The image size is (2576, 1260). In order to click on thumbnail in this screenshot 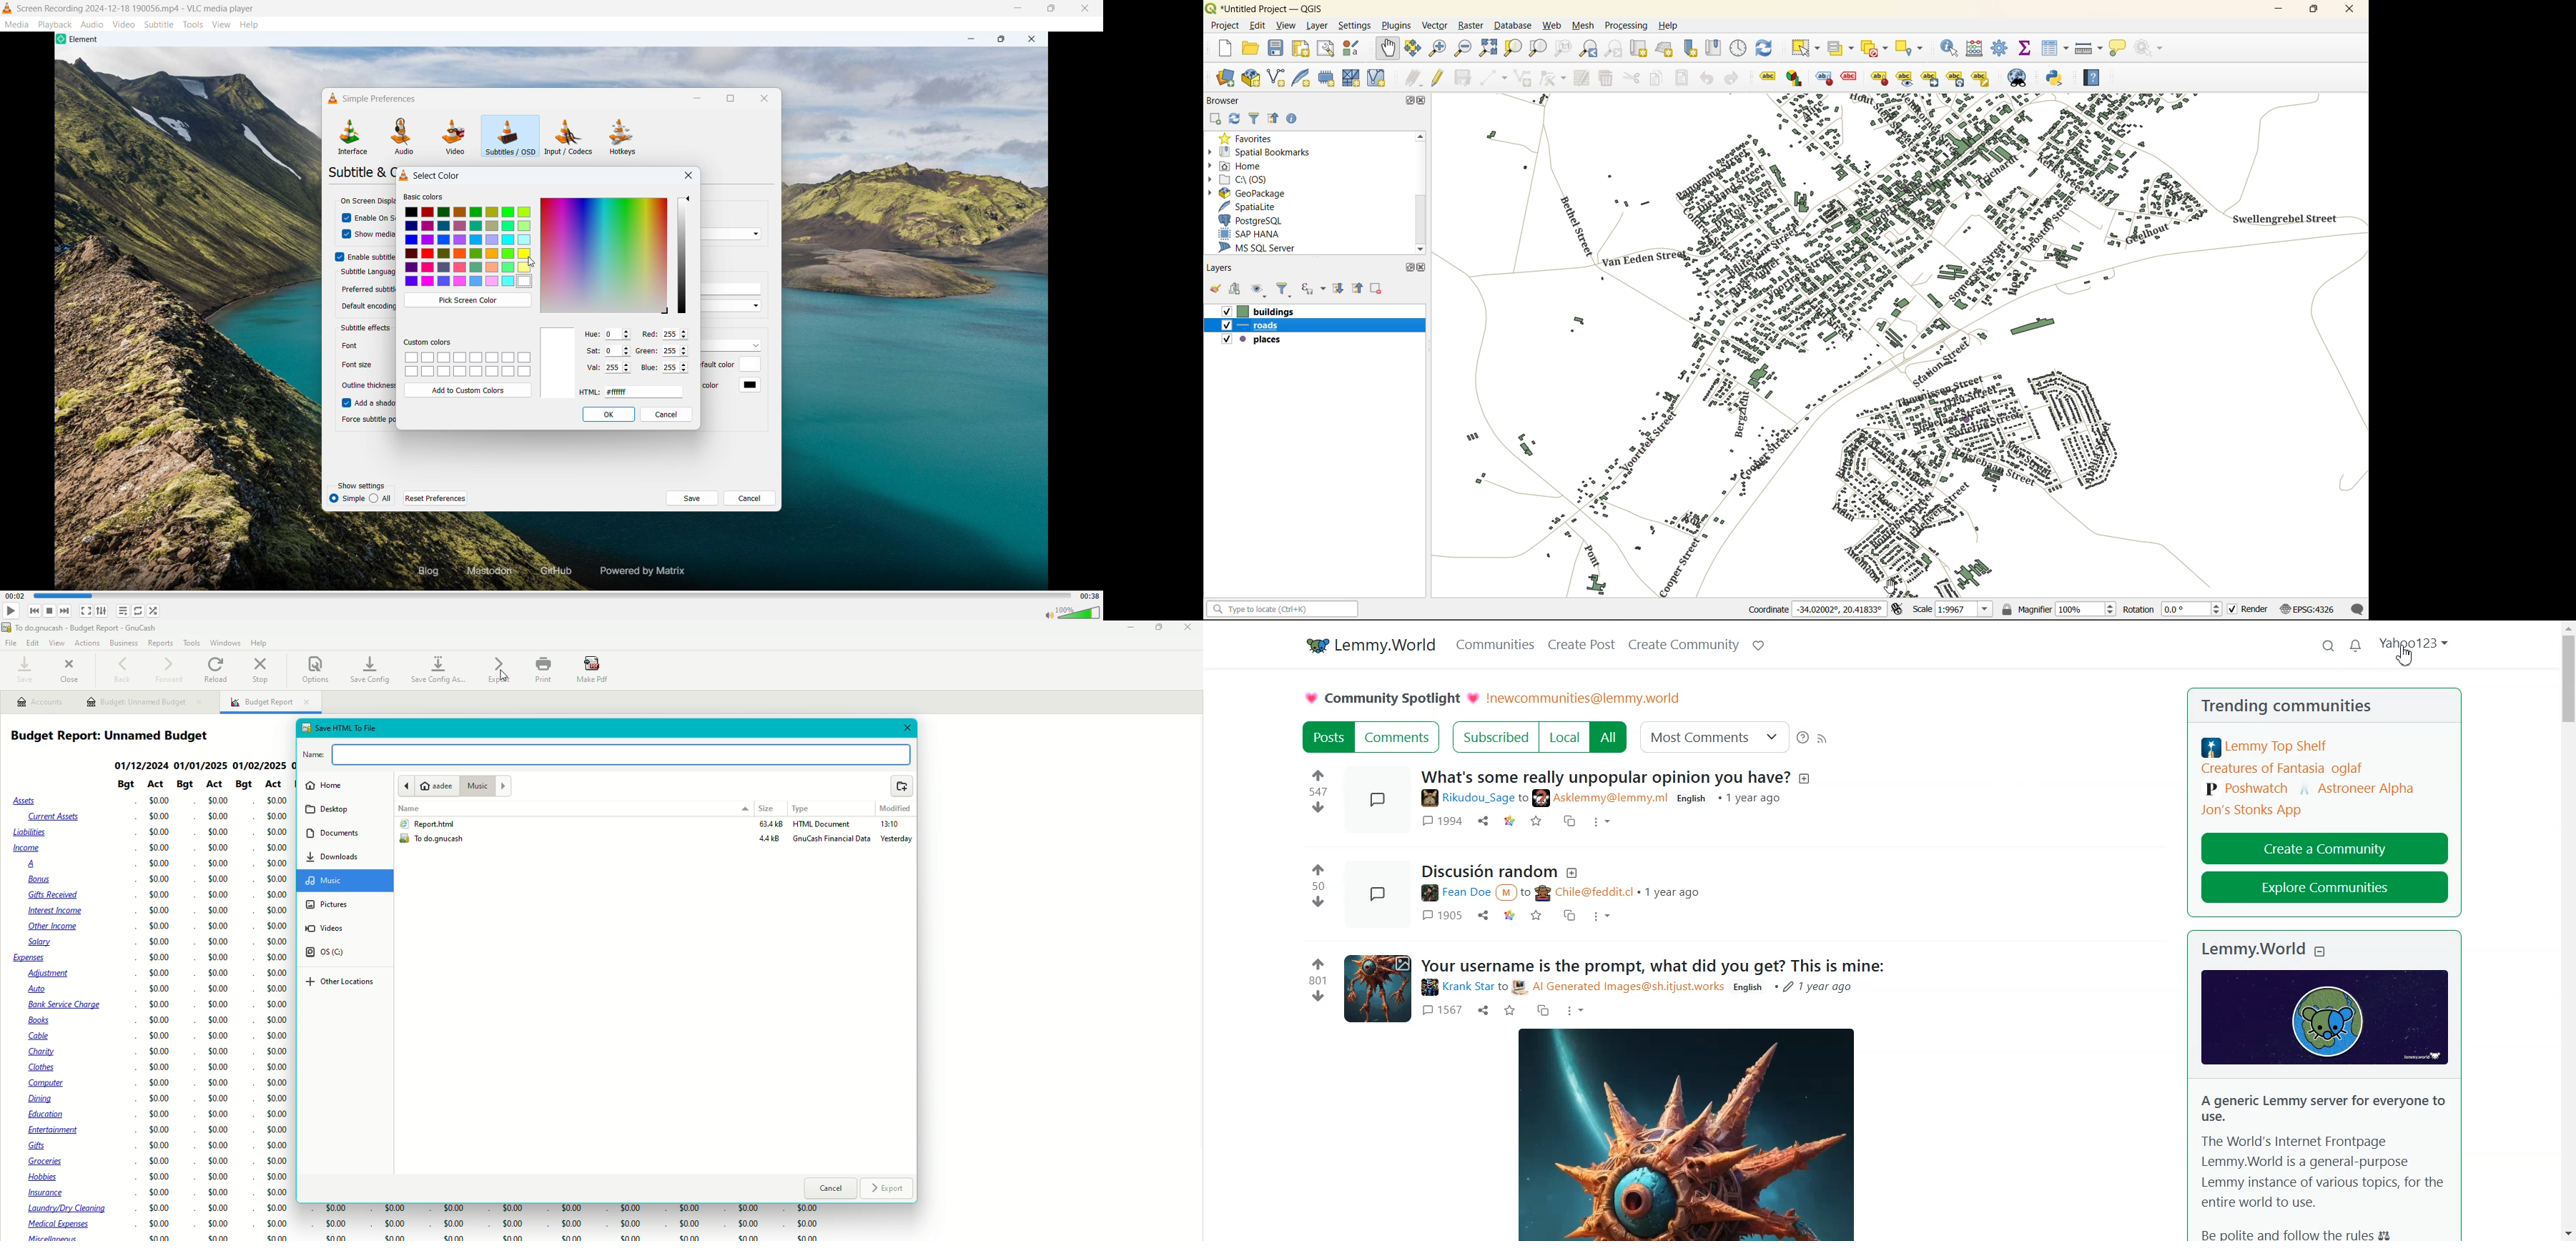, I will do `click(1375, 894)`.